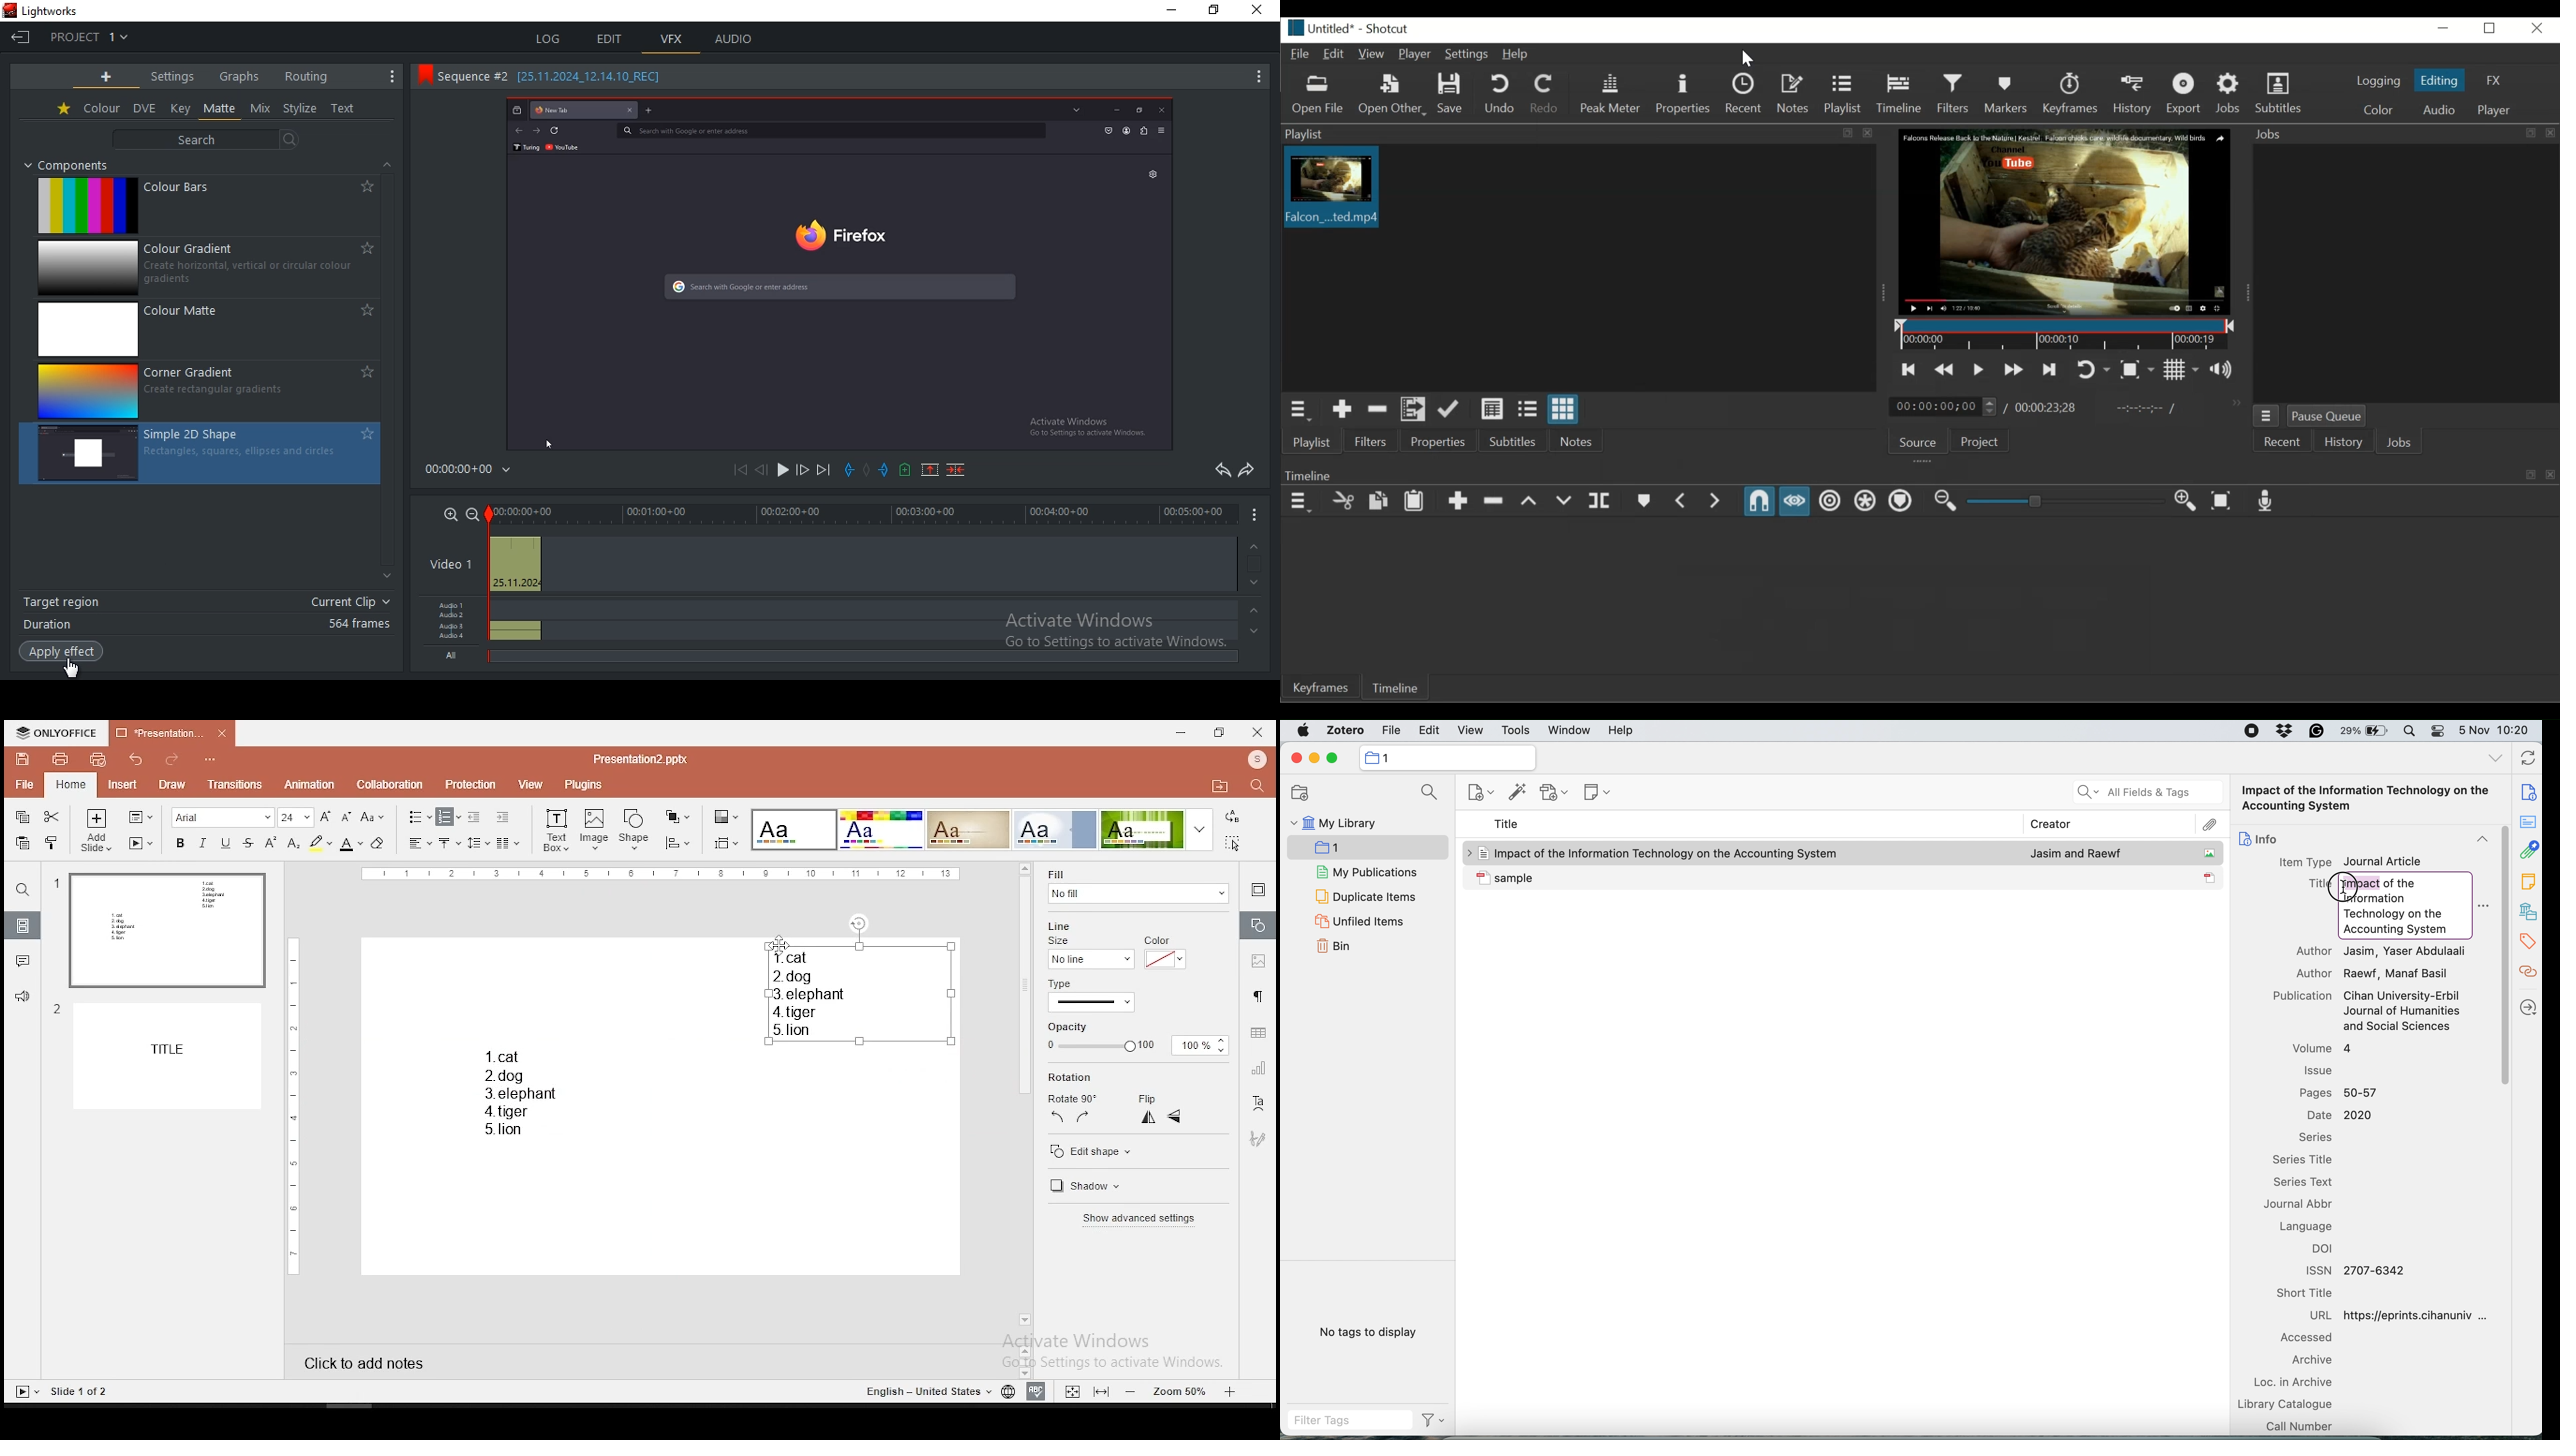 The height and width of the screenshot is (1456, 2576). I want to click on screen recorder, so click(2254, 730).